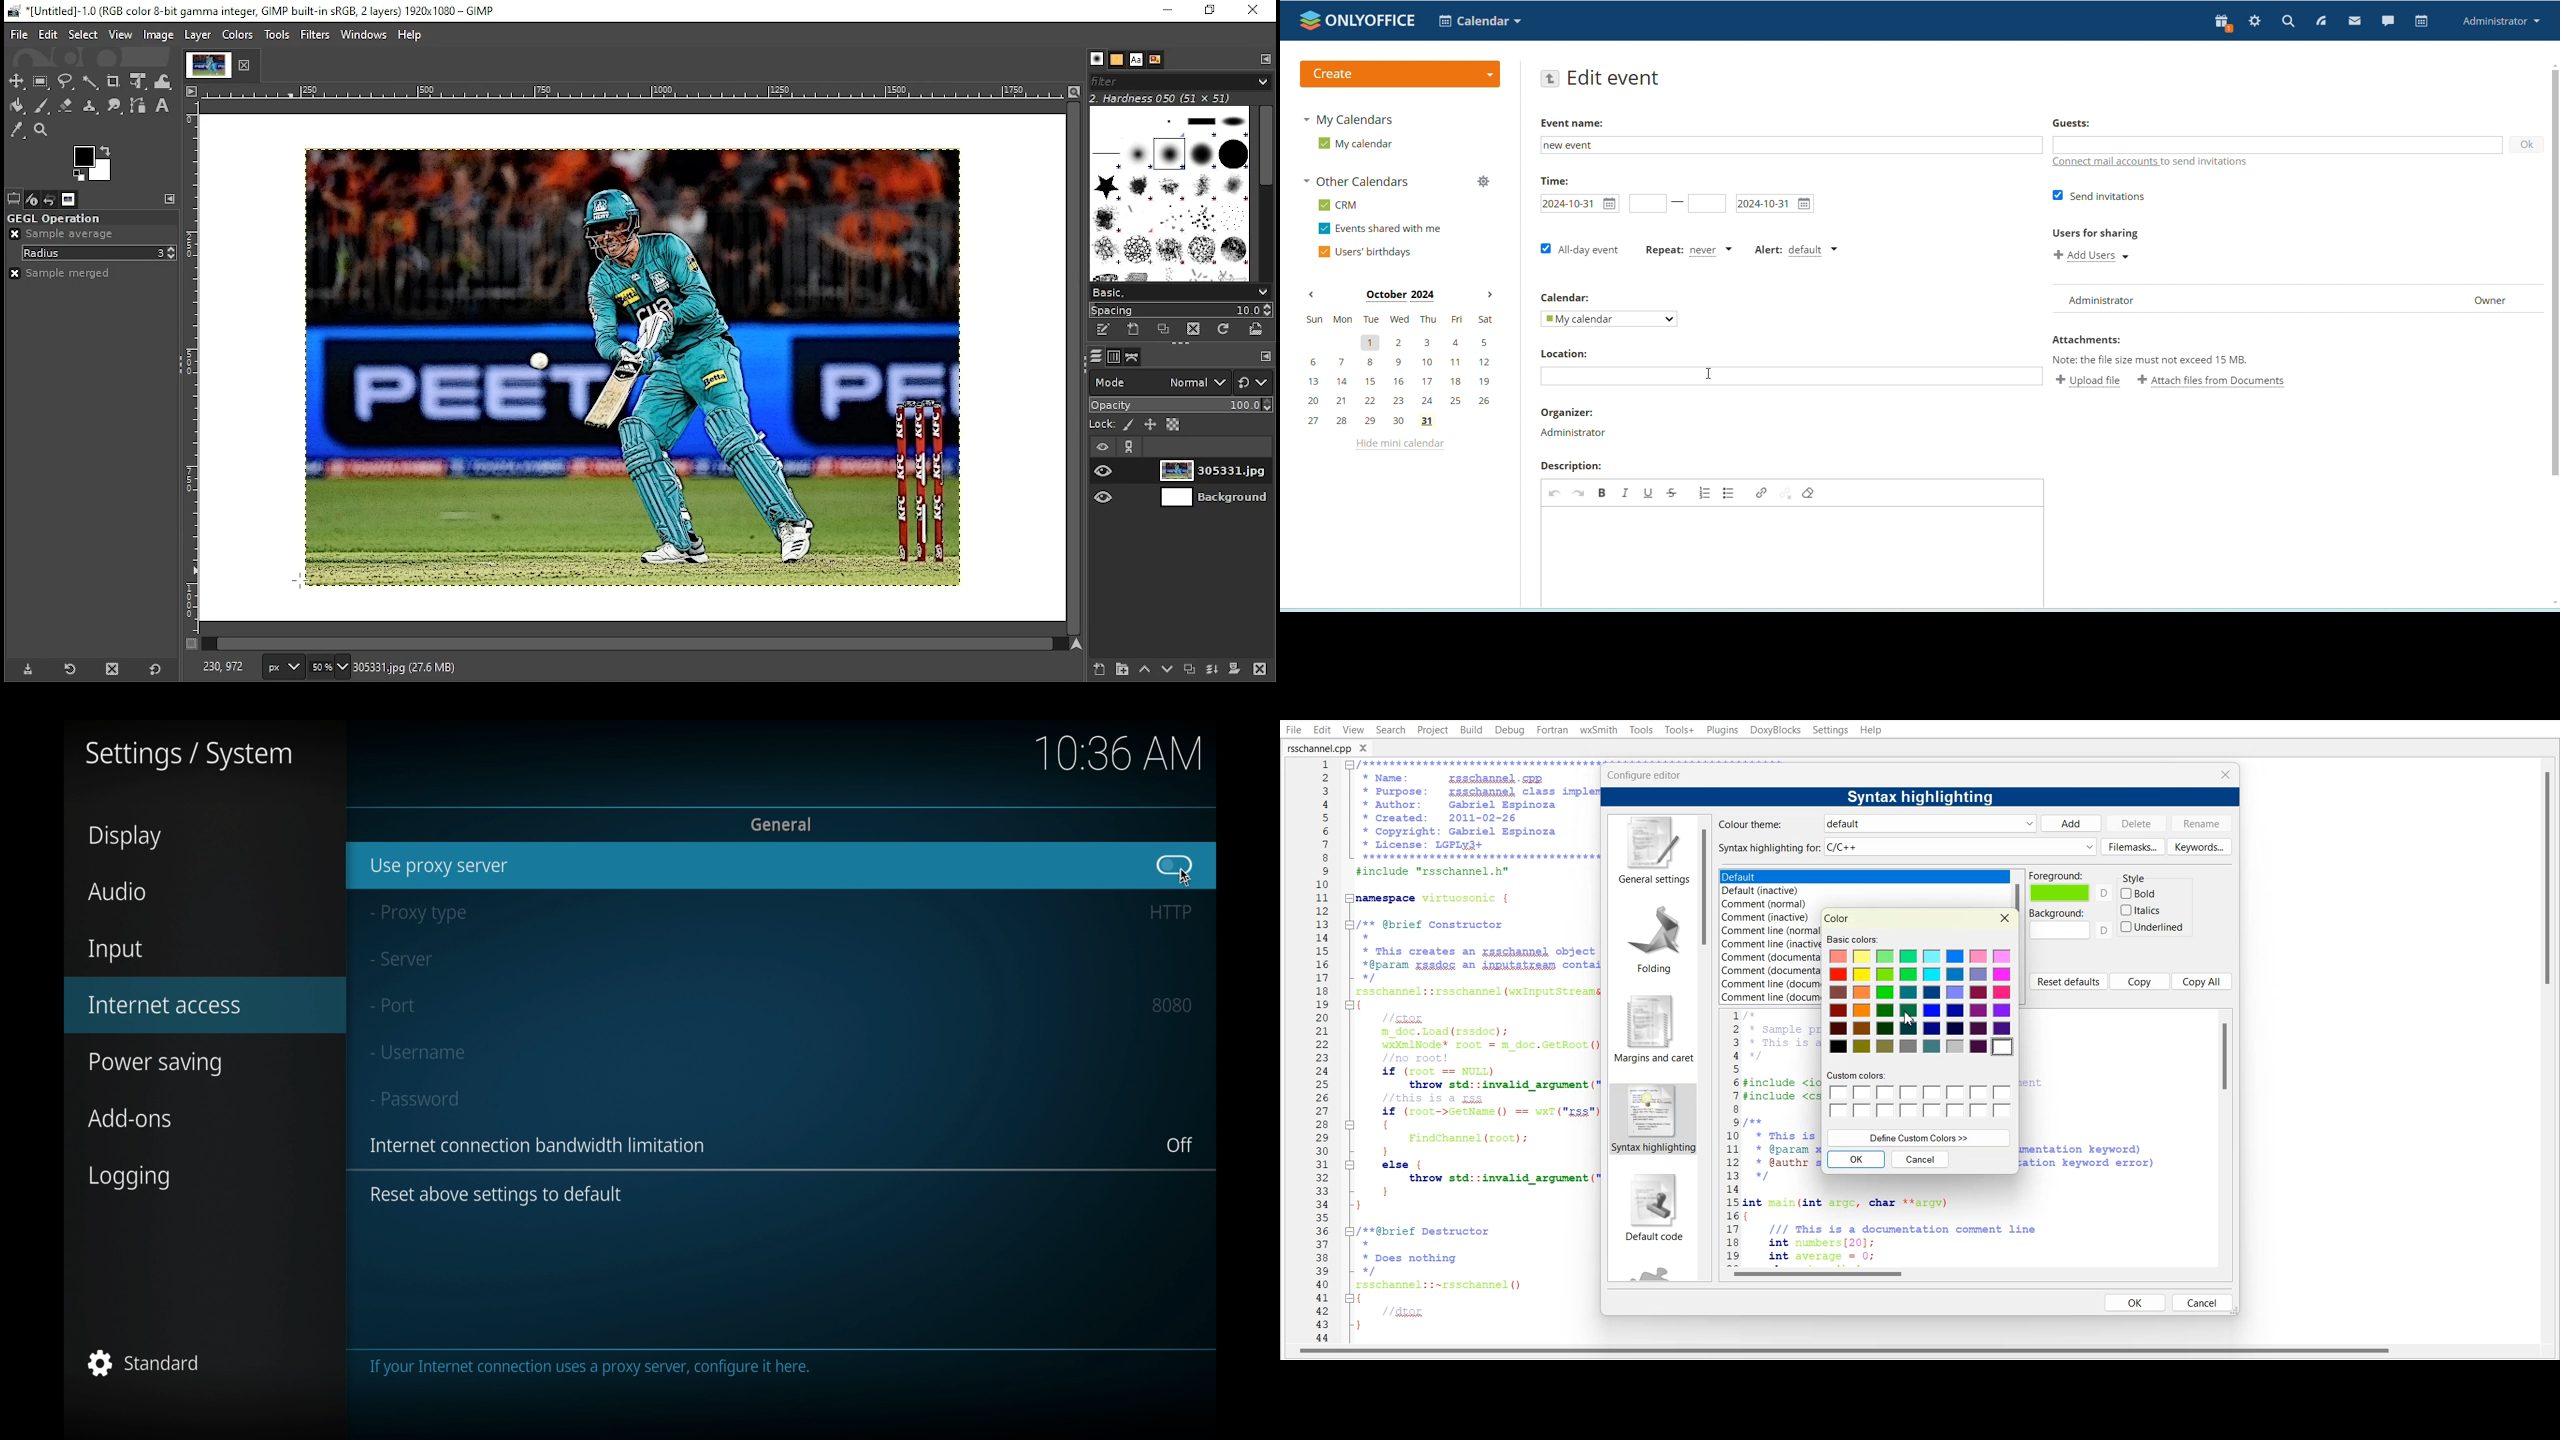  Describe the element at coordinates (50, 35) in the screenshot. I see `edit` at that location.